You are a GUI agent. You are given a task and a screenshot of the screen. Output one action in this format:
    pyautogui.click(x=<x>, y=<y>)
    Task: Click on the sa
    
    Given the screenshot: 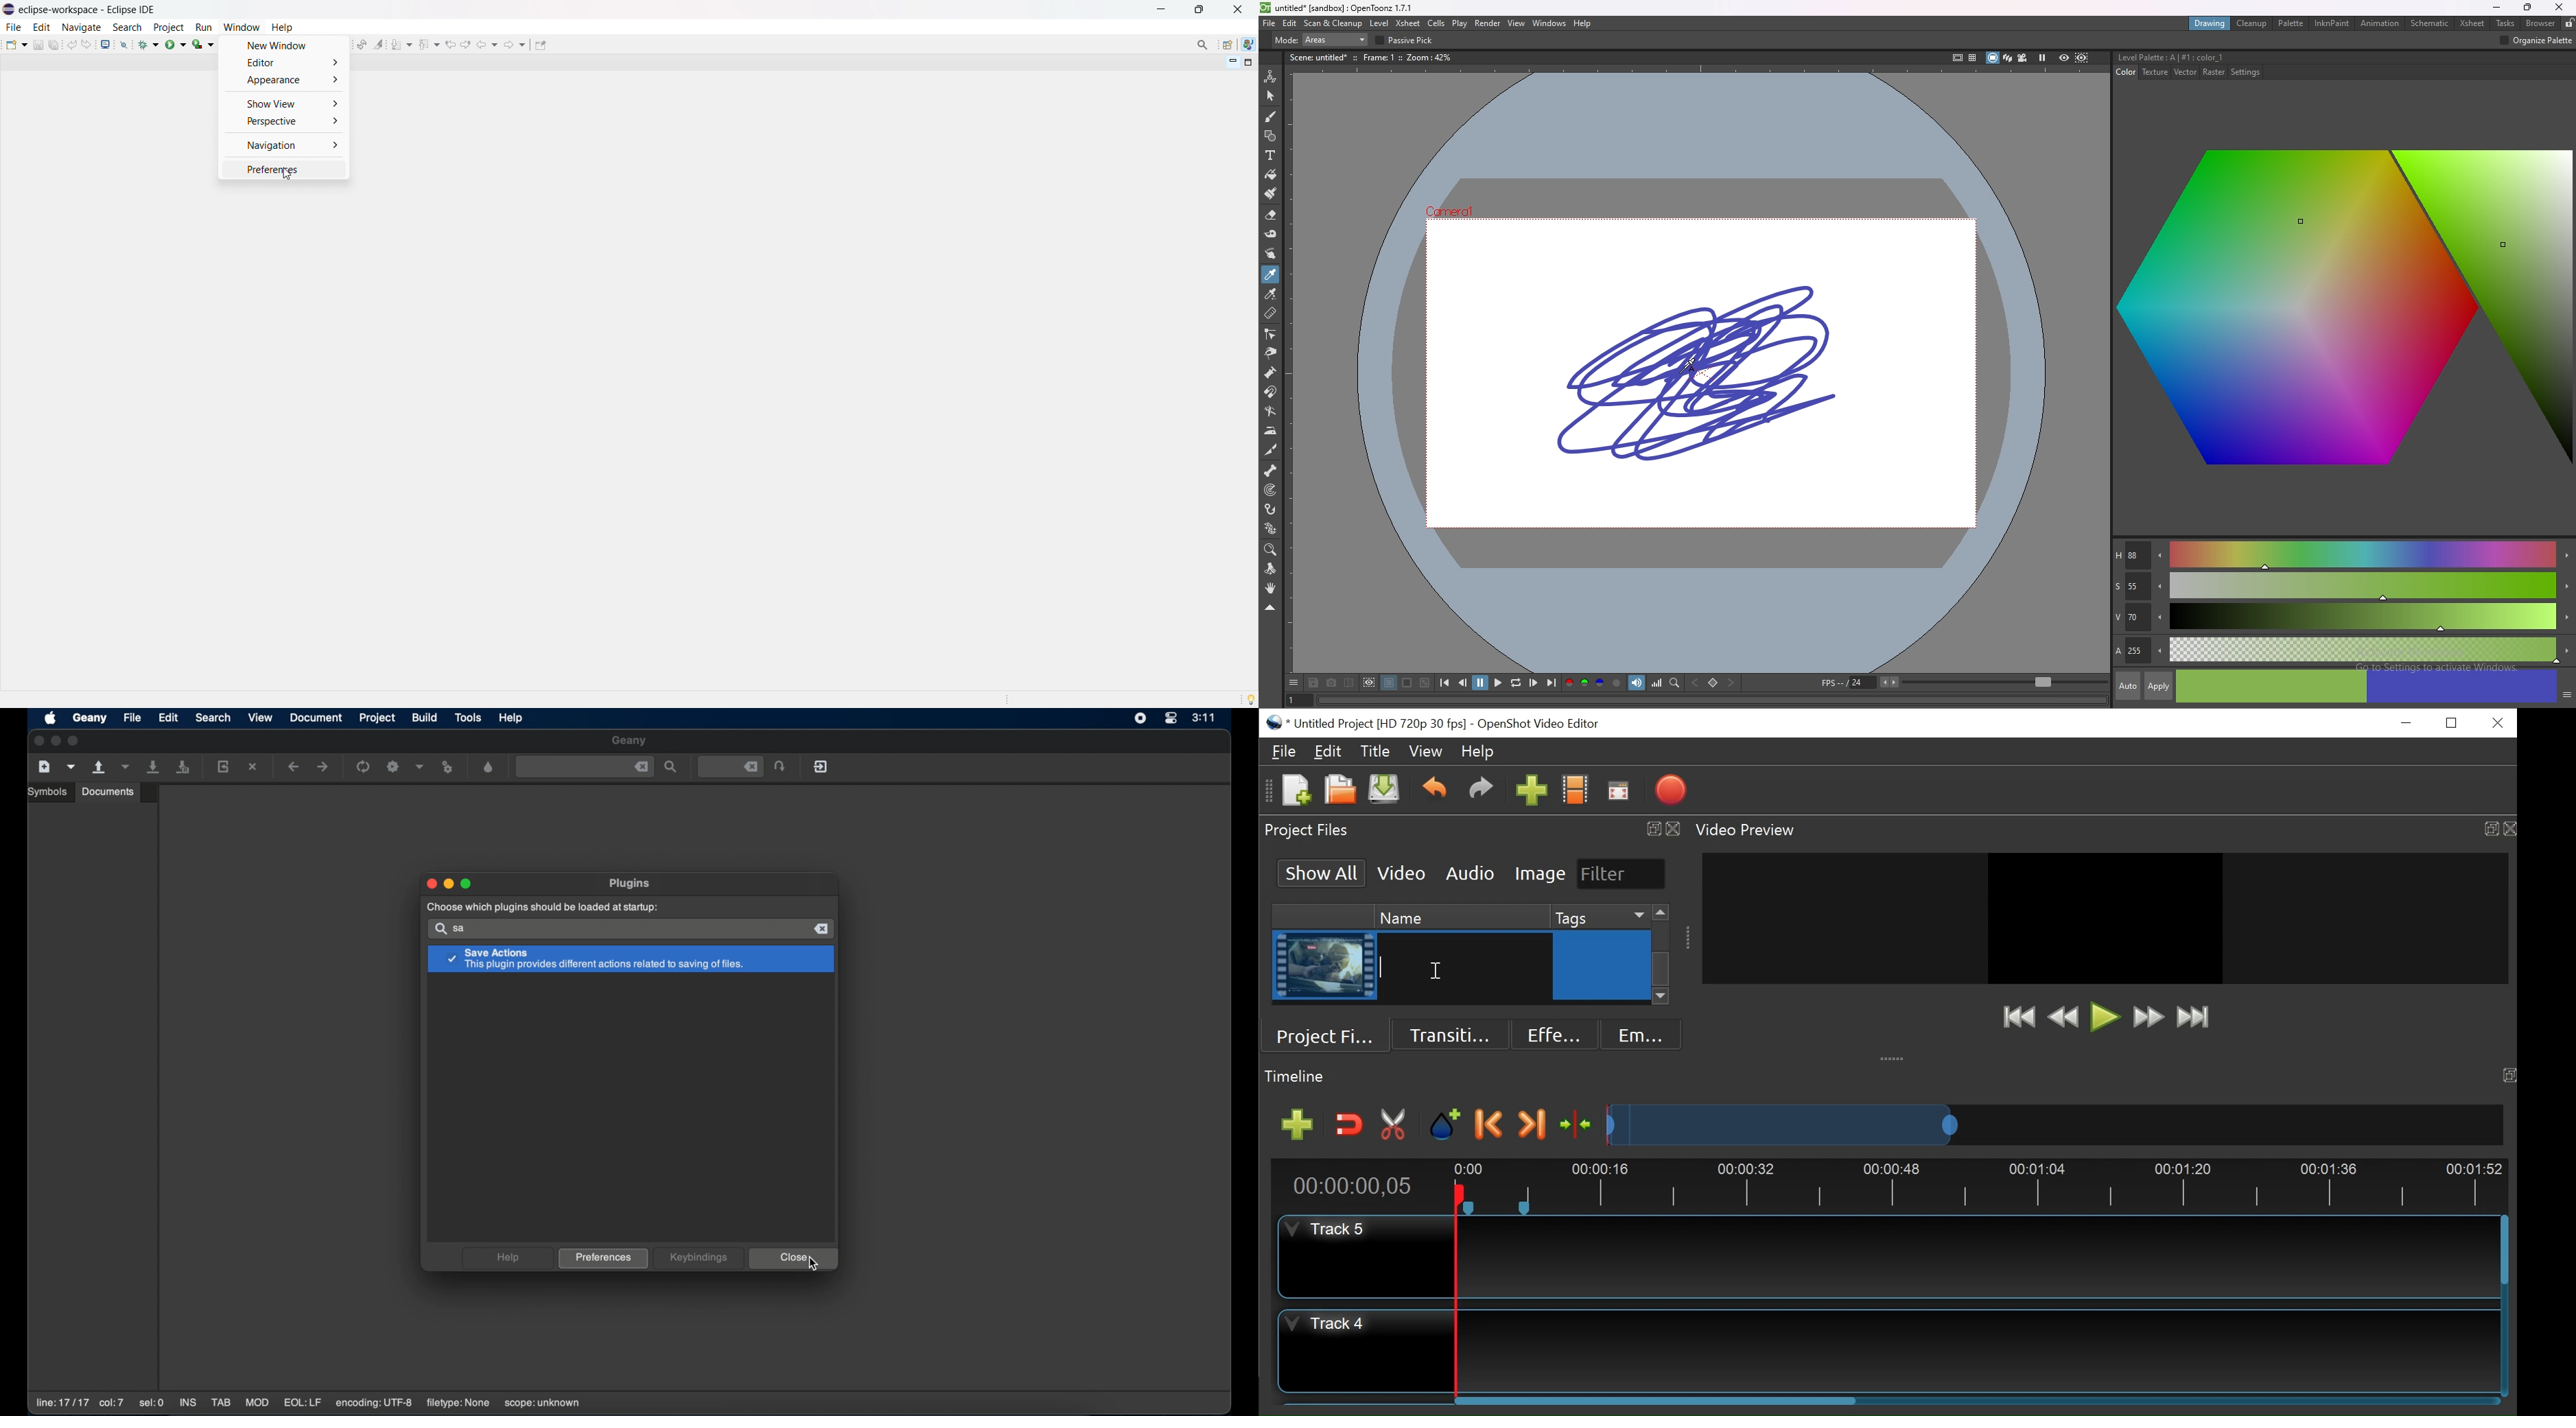 What is the action you would take?
    pyautogui.click(x=463, y=929)
    